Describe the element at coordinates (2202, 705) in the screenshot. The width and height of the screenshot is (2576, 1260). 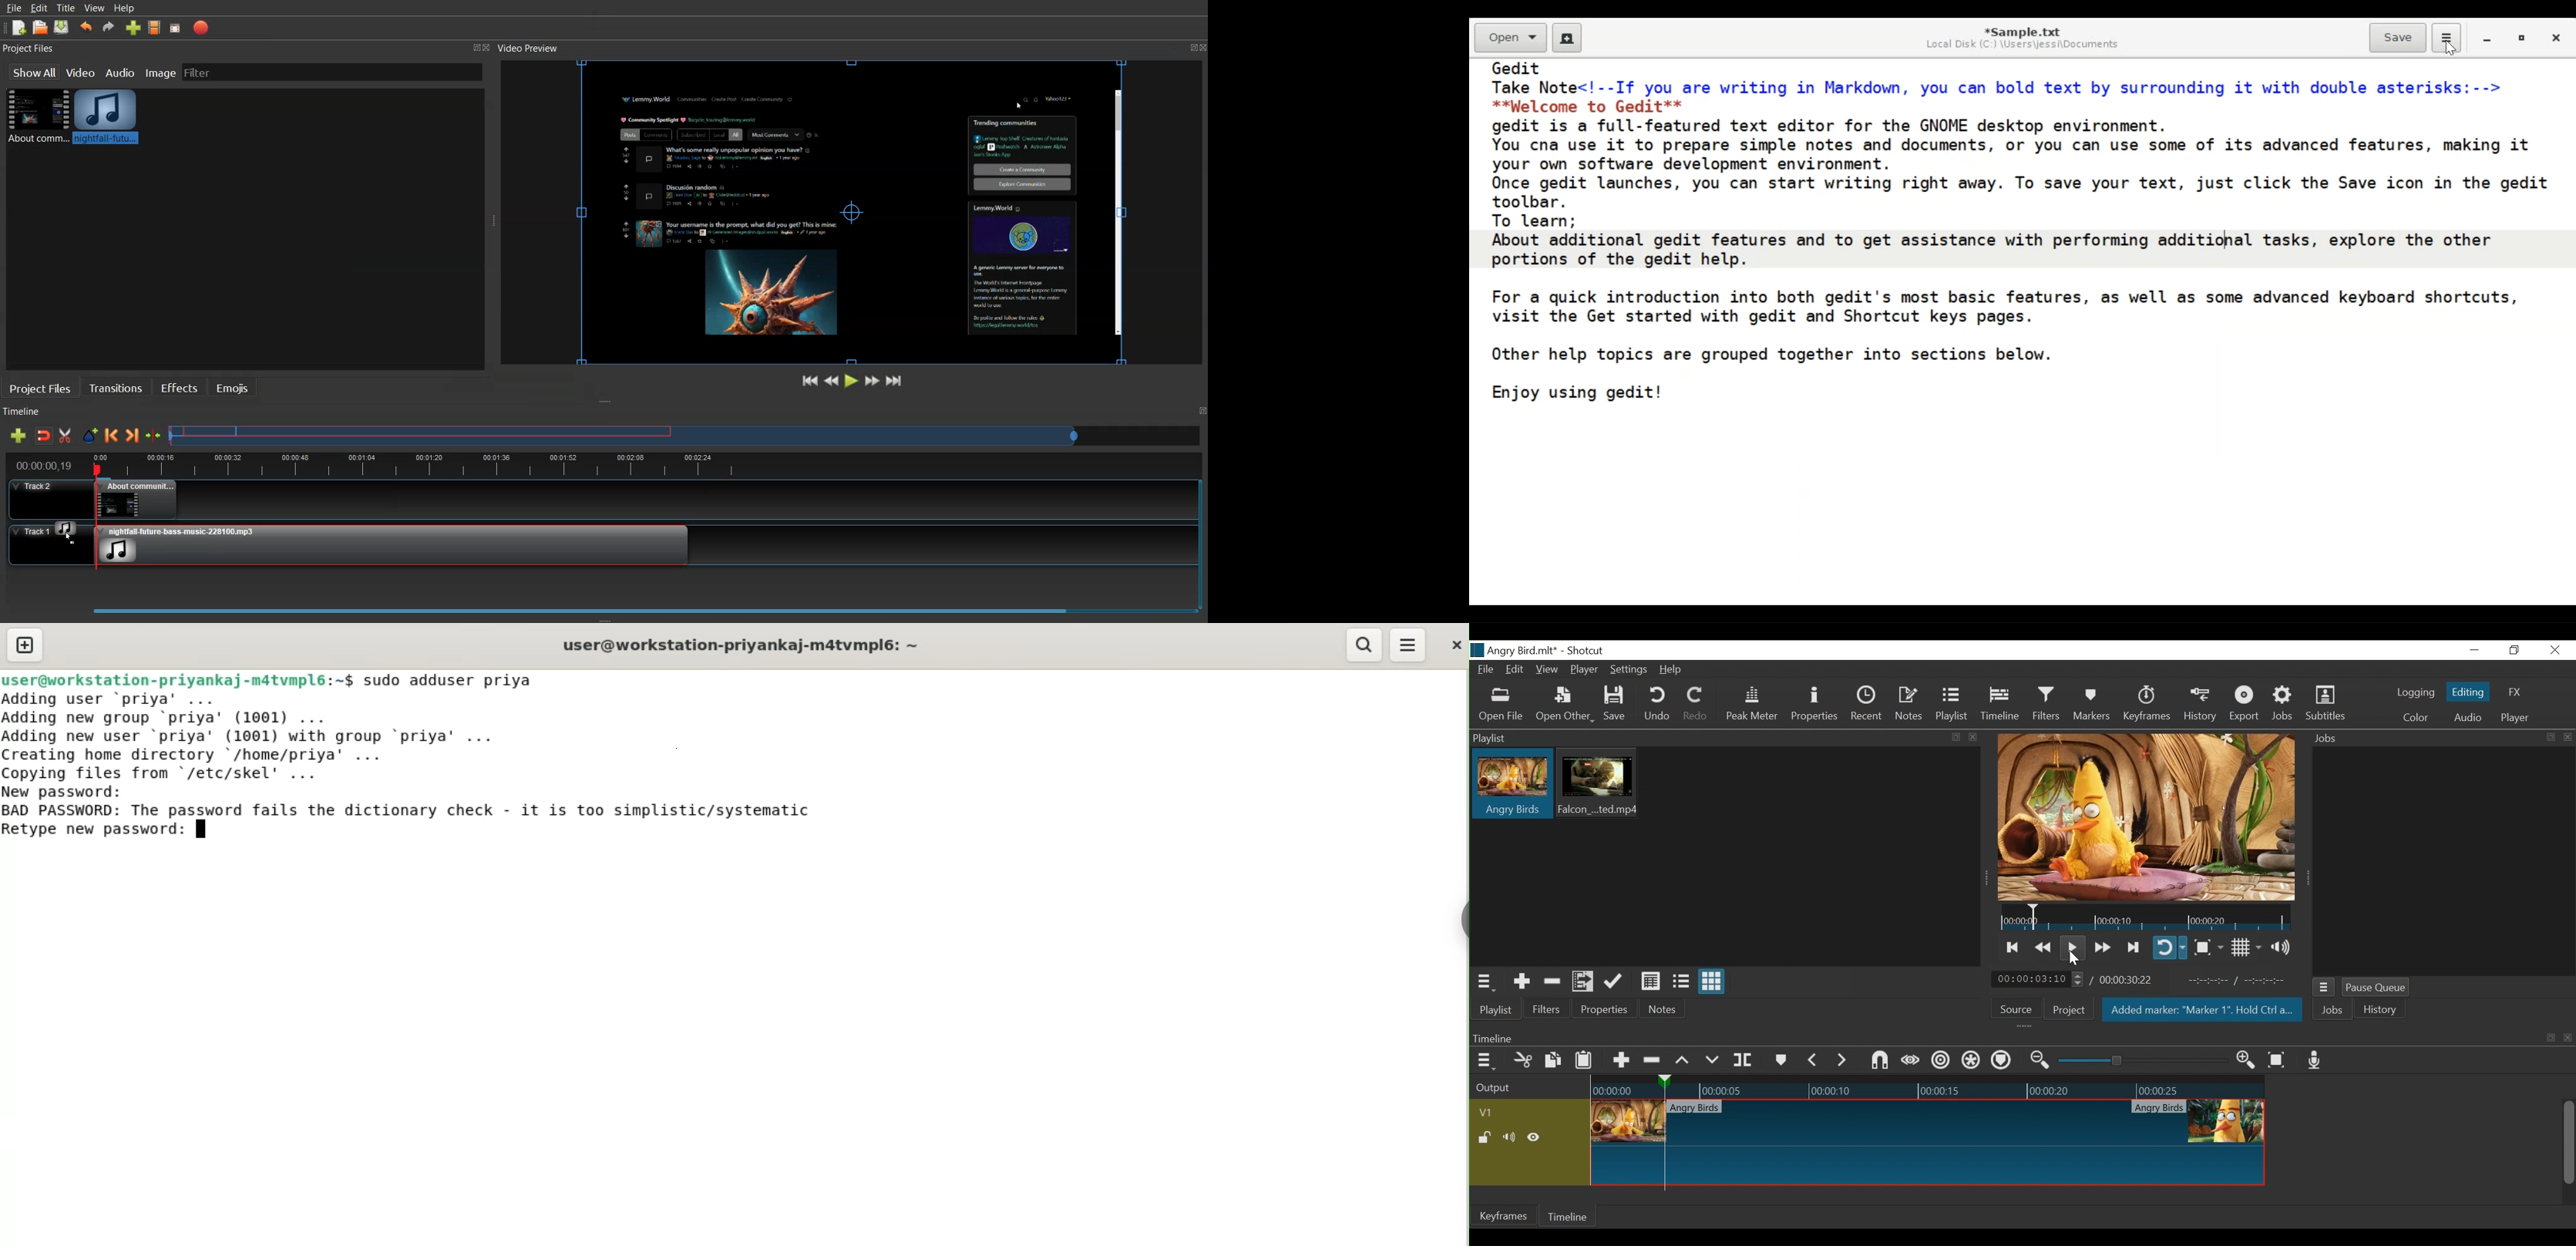
I see `History` at that location.